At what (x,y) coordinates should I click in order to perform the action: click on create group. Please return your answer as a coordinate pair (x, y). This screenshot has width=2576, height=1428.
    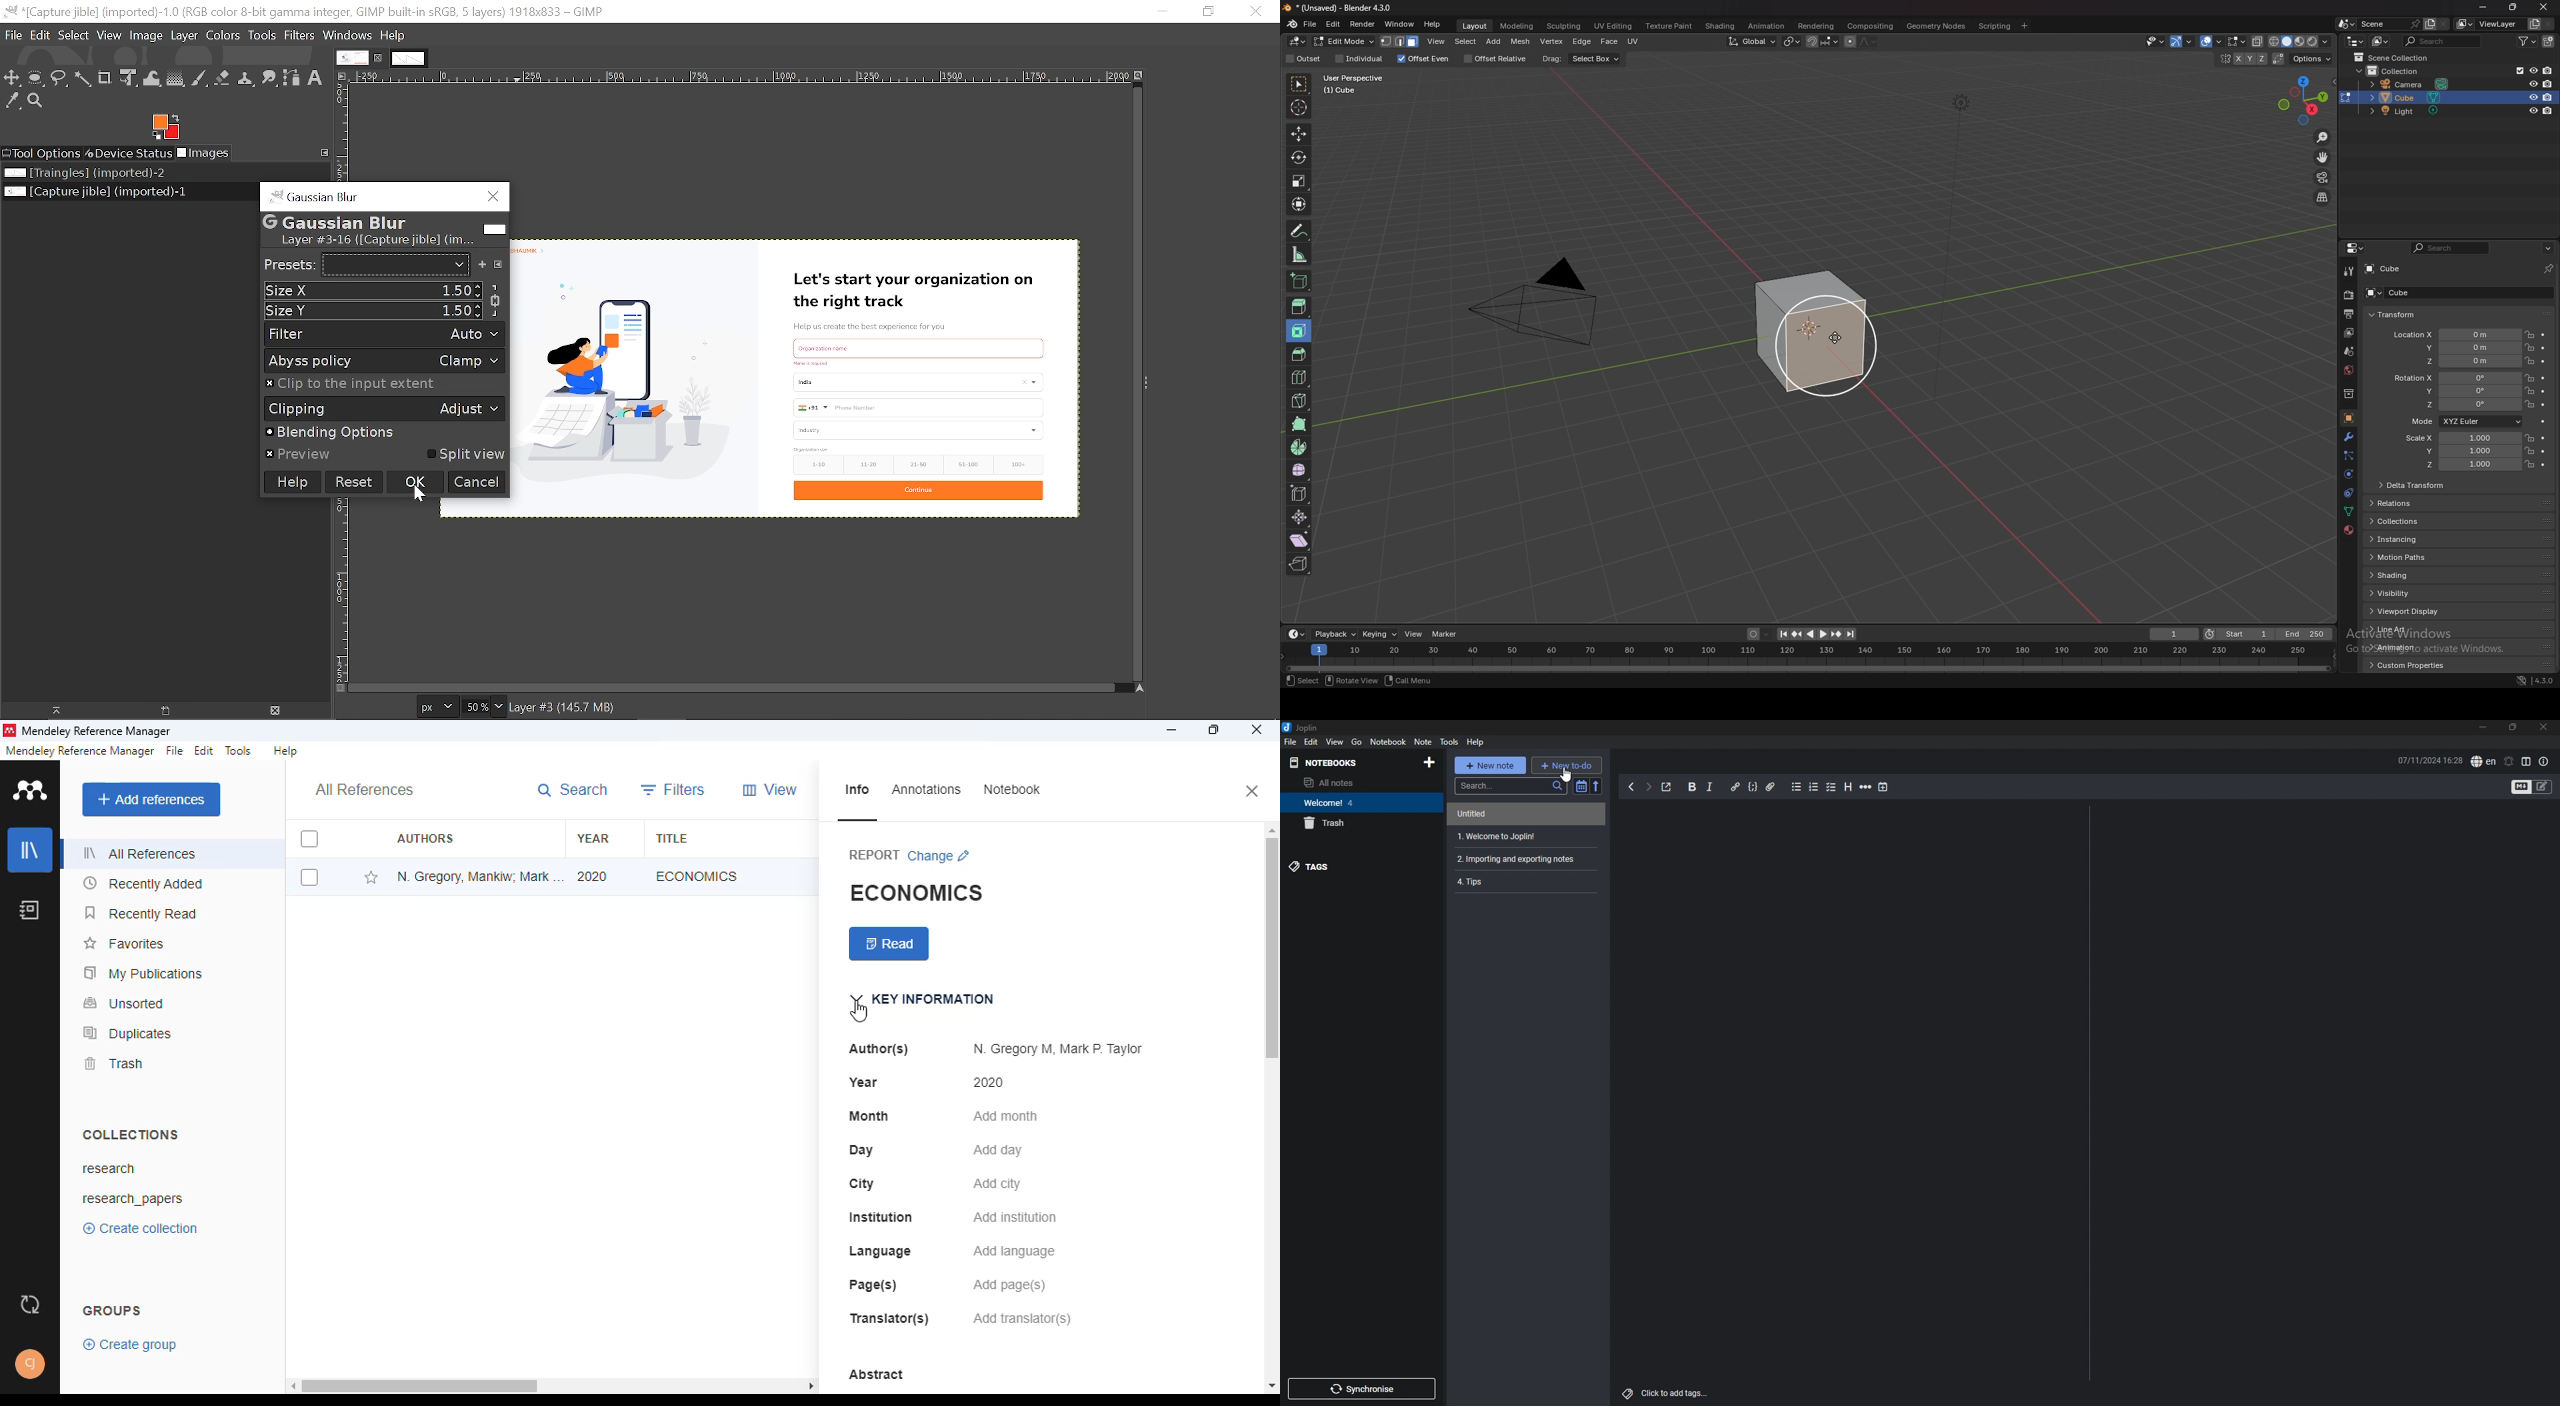
    Looking at the image, I should click on (130, 1346).